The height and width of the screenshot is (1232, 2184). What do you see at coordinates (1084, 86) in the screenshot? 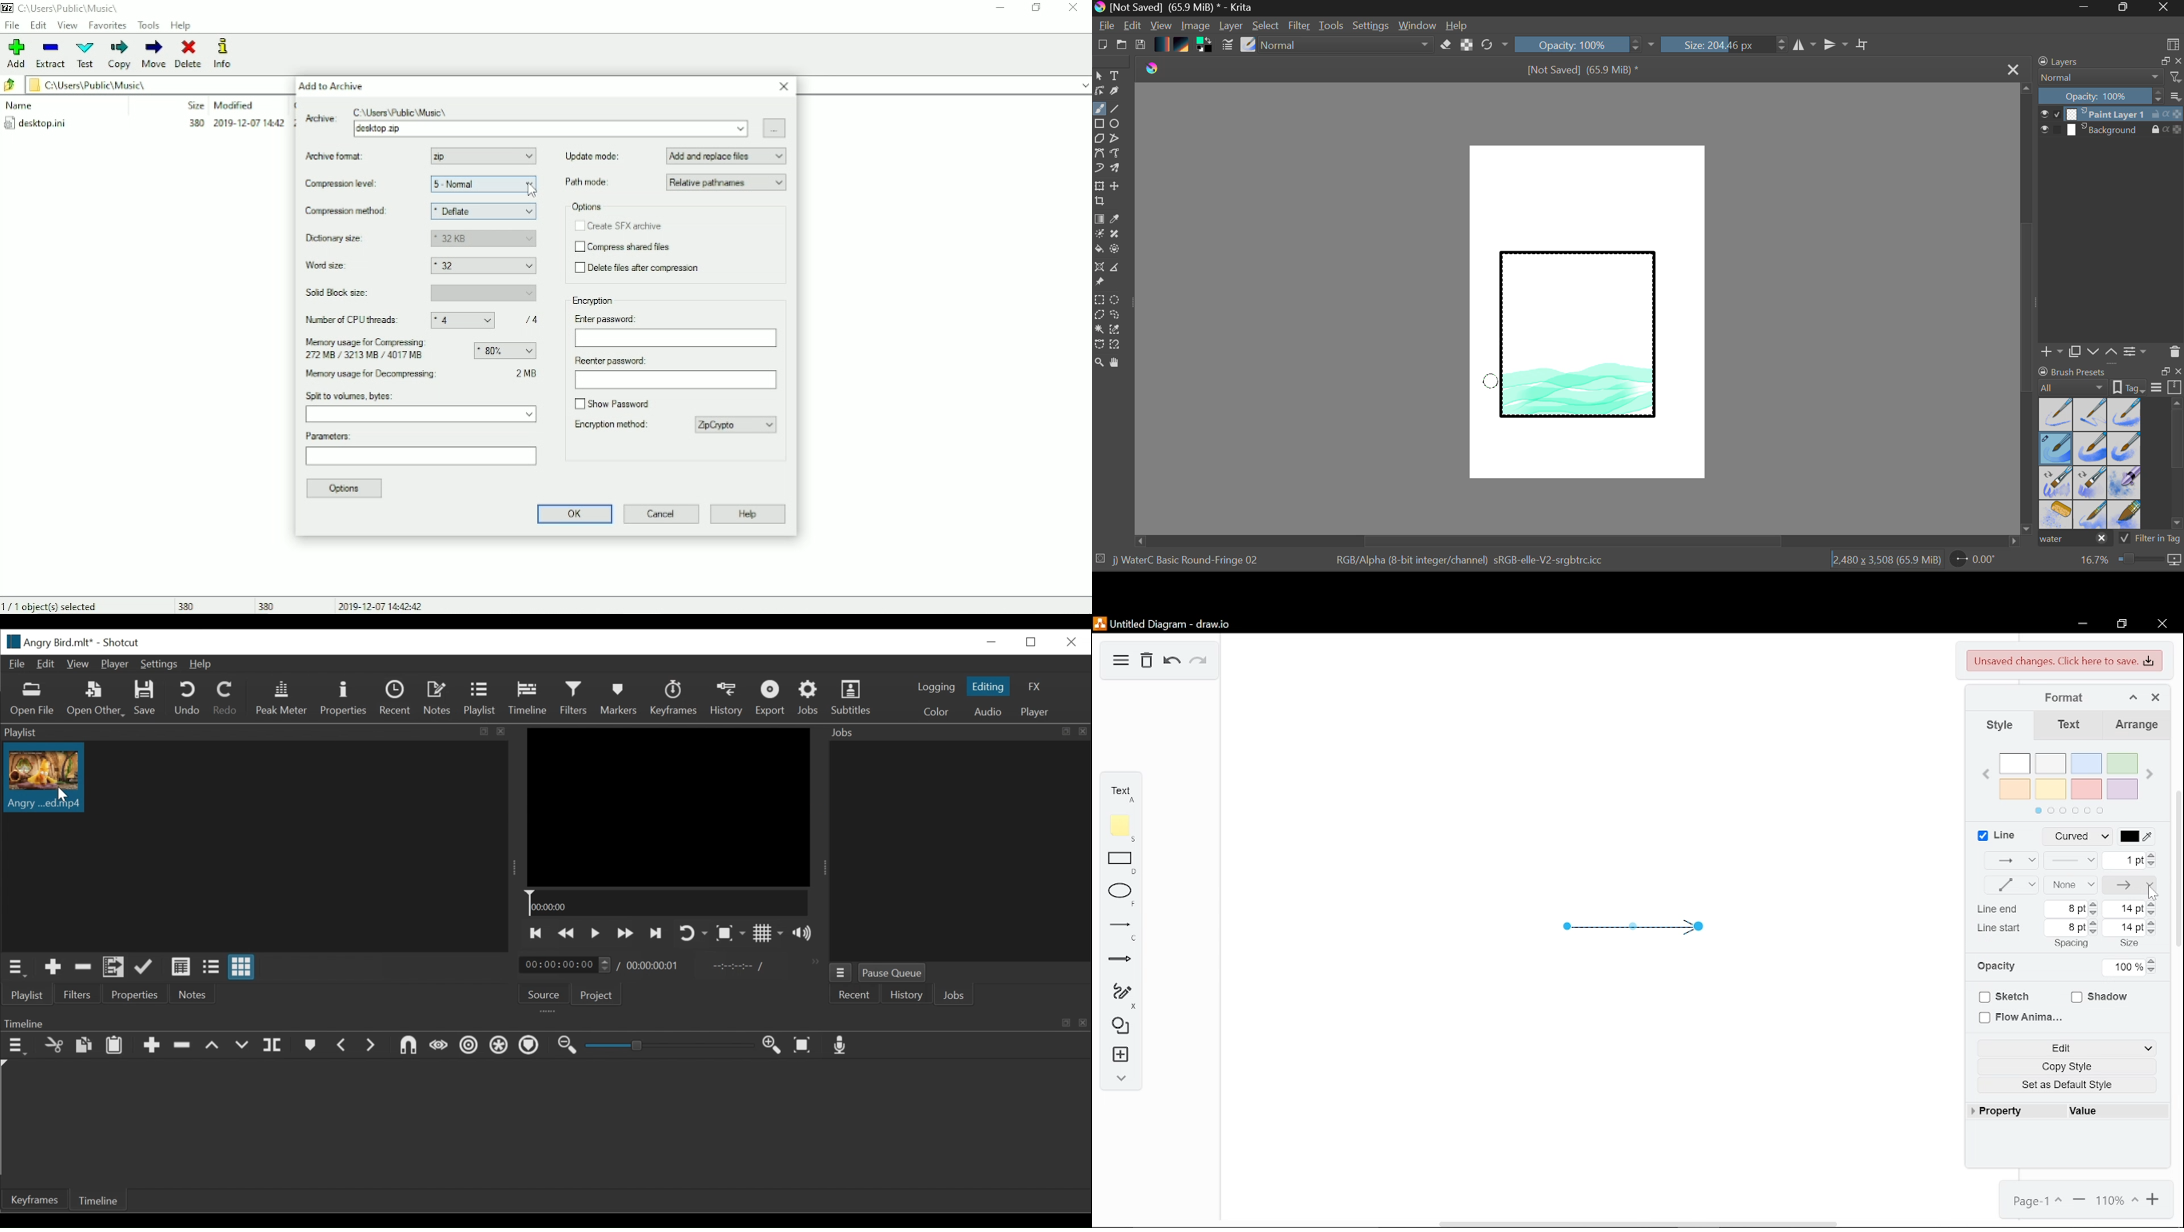
I see `expand` at bounding box center [1084, 86].